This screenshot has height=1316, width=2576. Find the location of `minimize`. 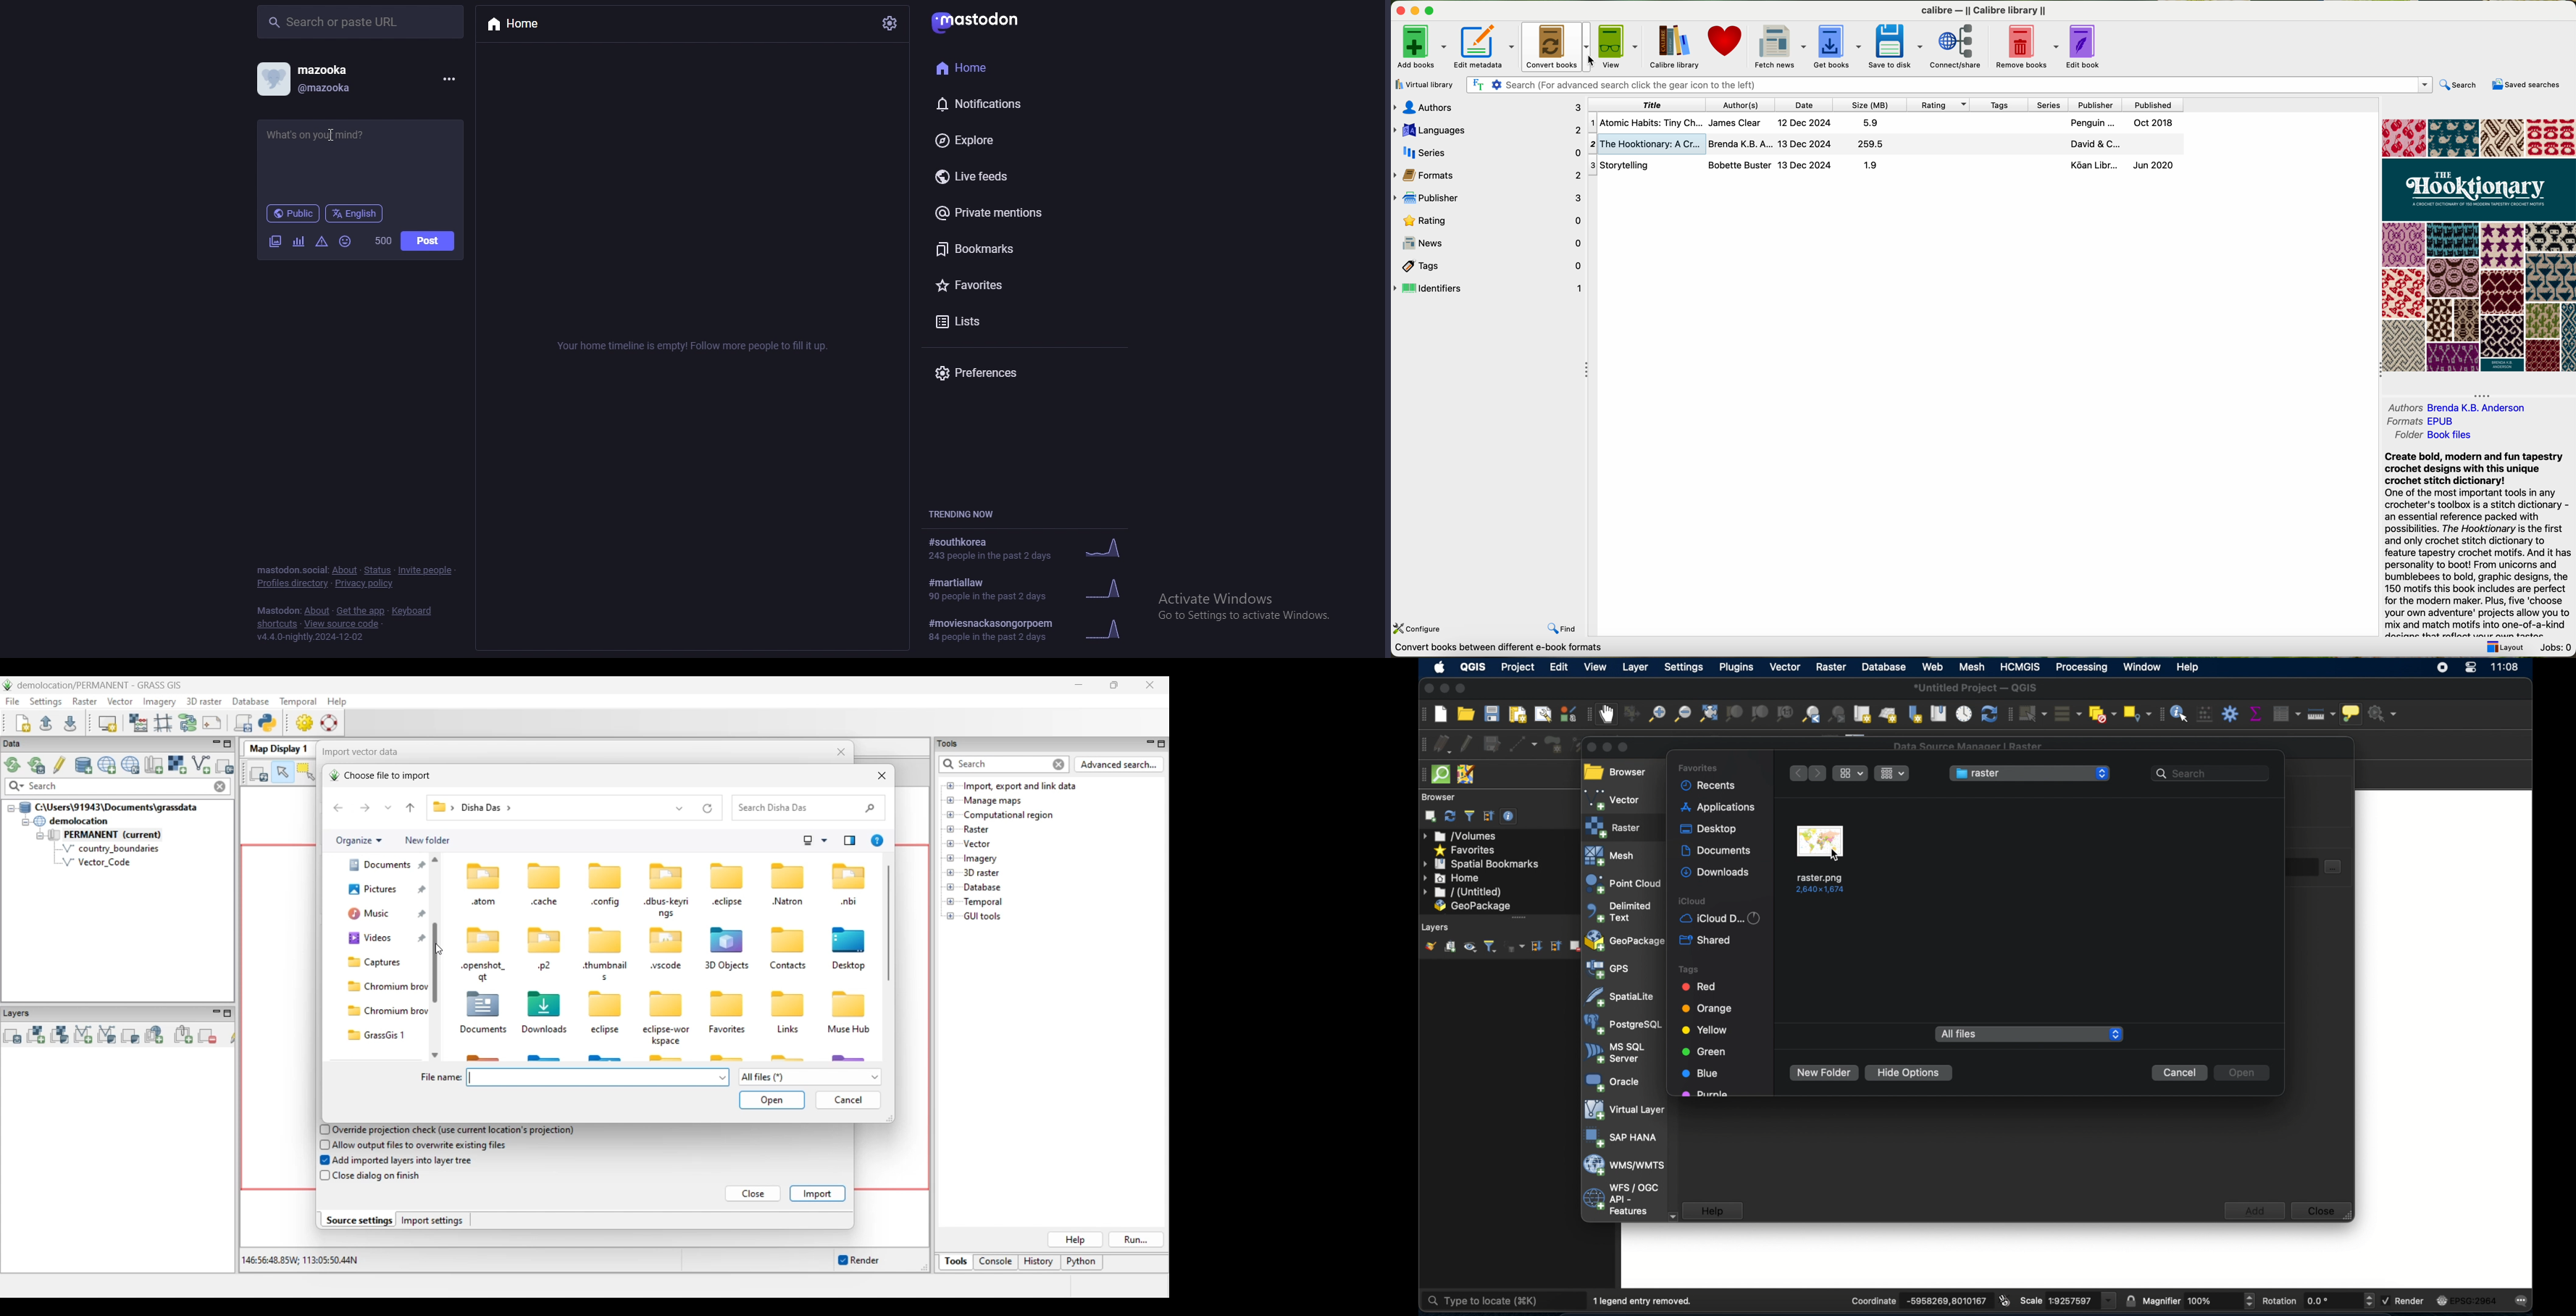

minimize is located at coordinates (1444, 688).